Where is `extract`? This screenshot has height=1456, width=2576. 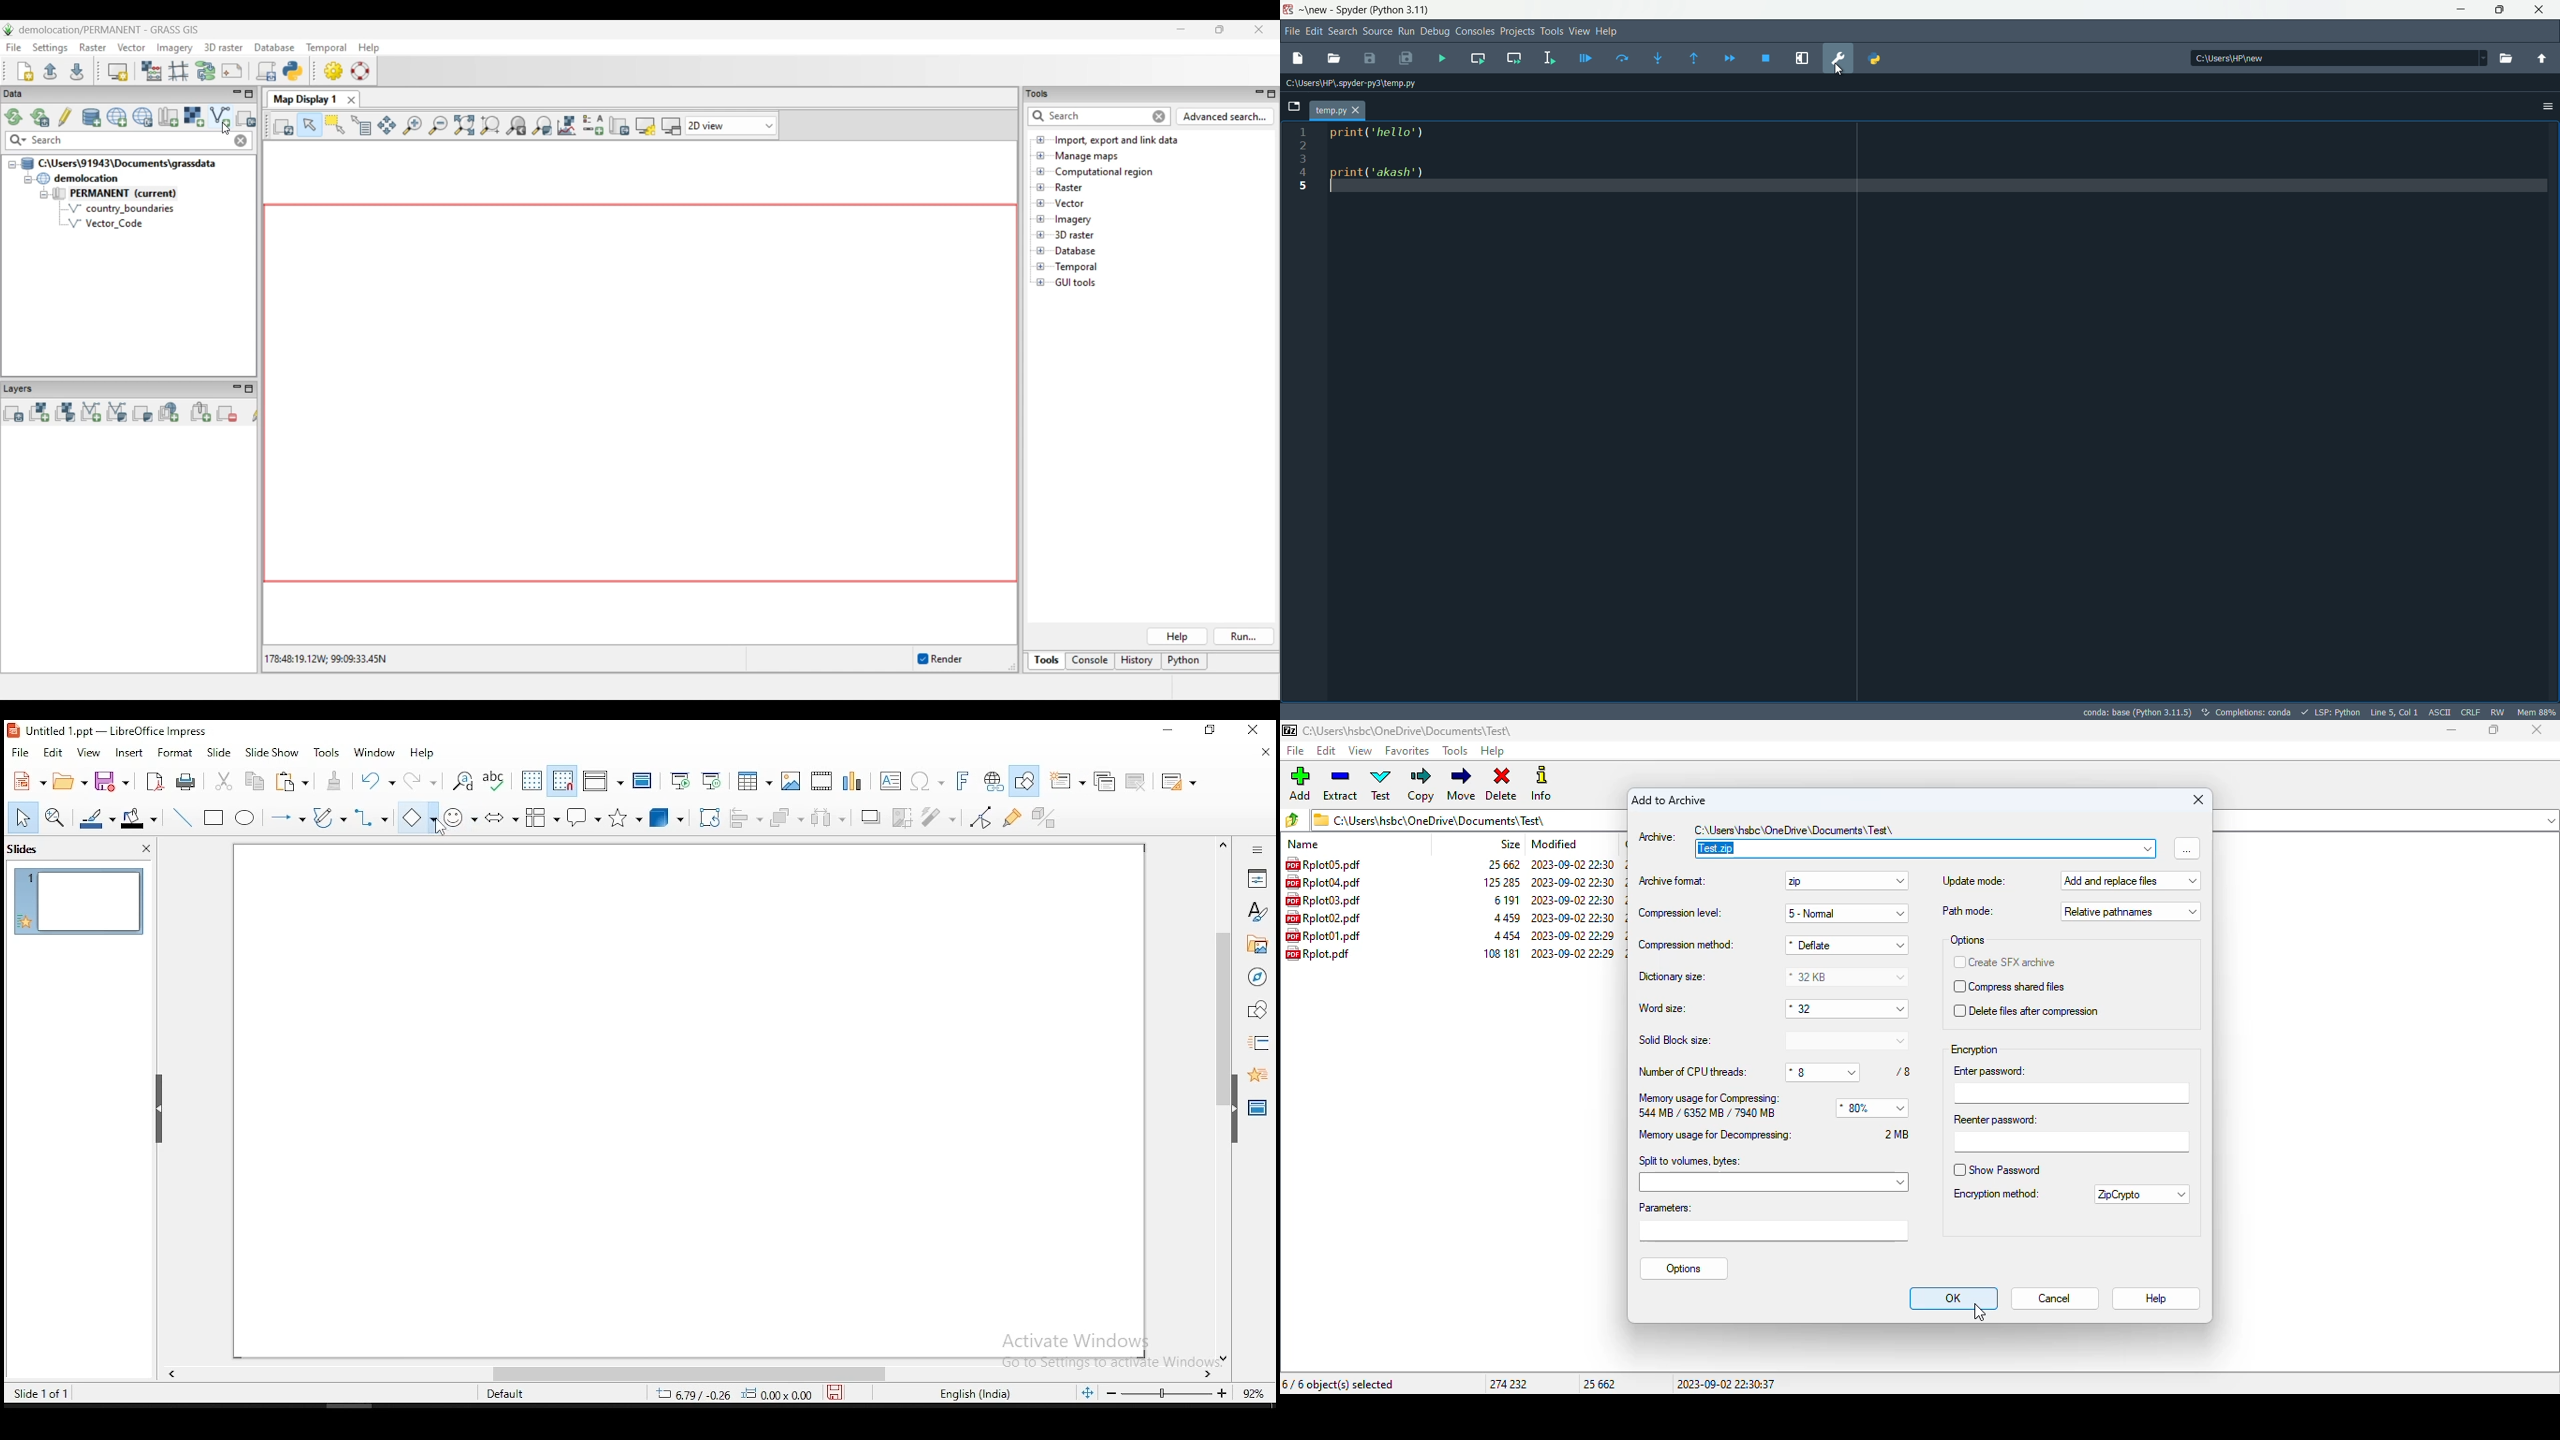
extract is located at coordinates (1342, 784).